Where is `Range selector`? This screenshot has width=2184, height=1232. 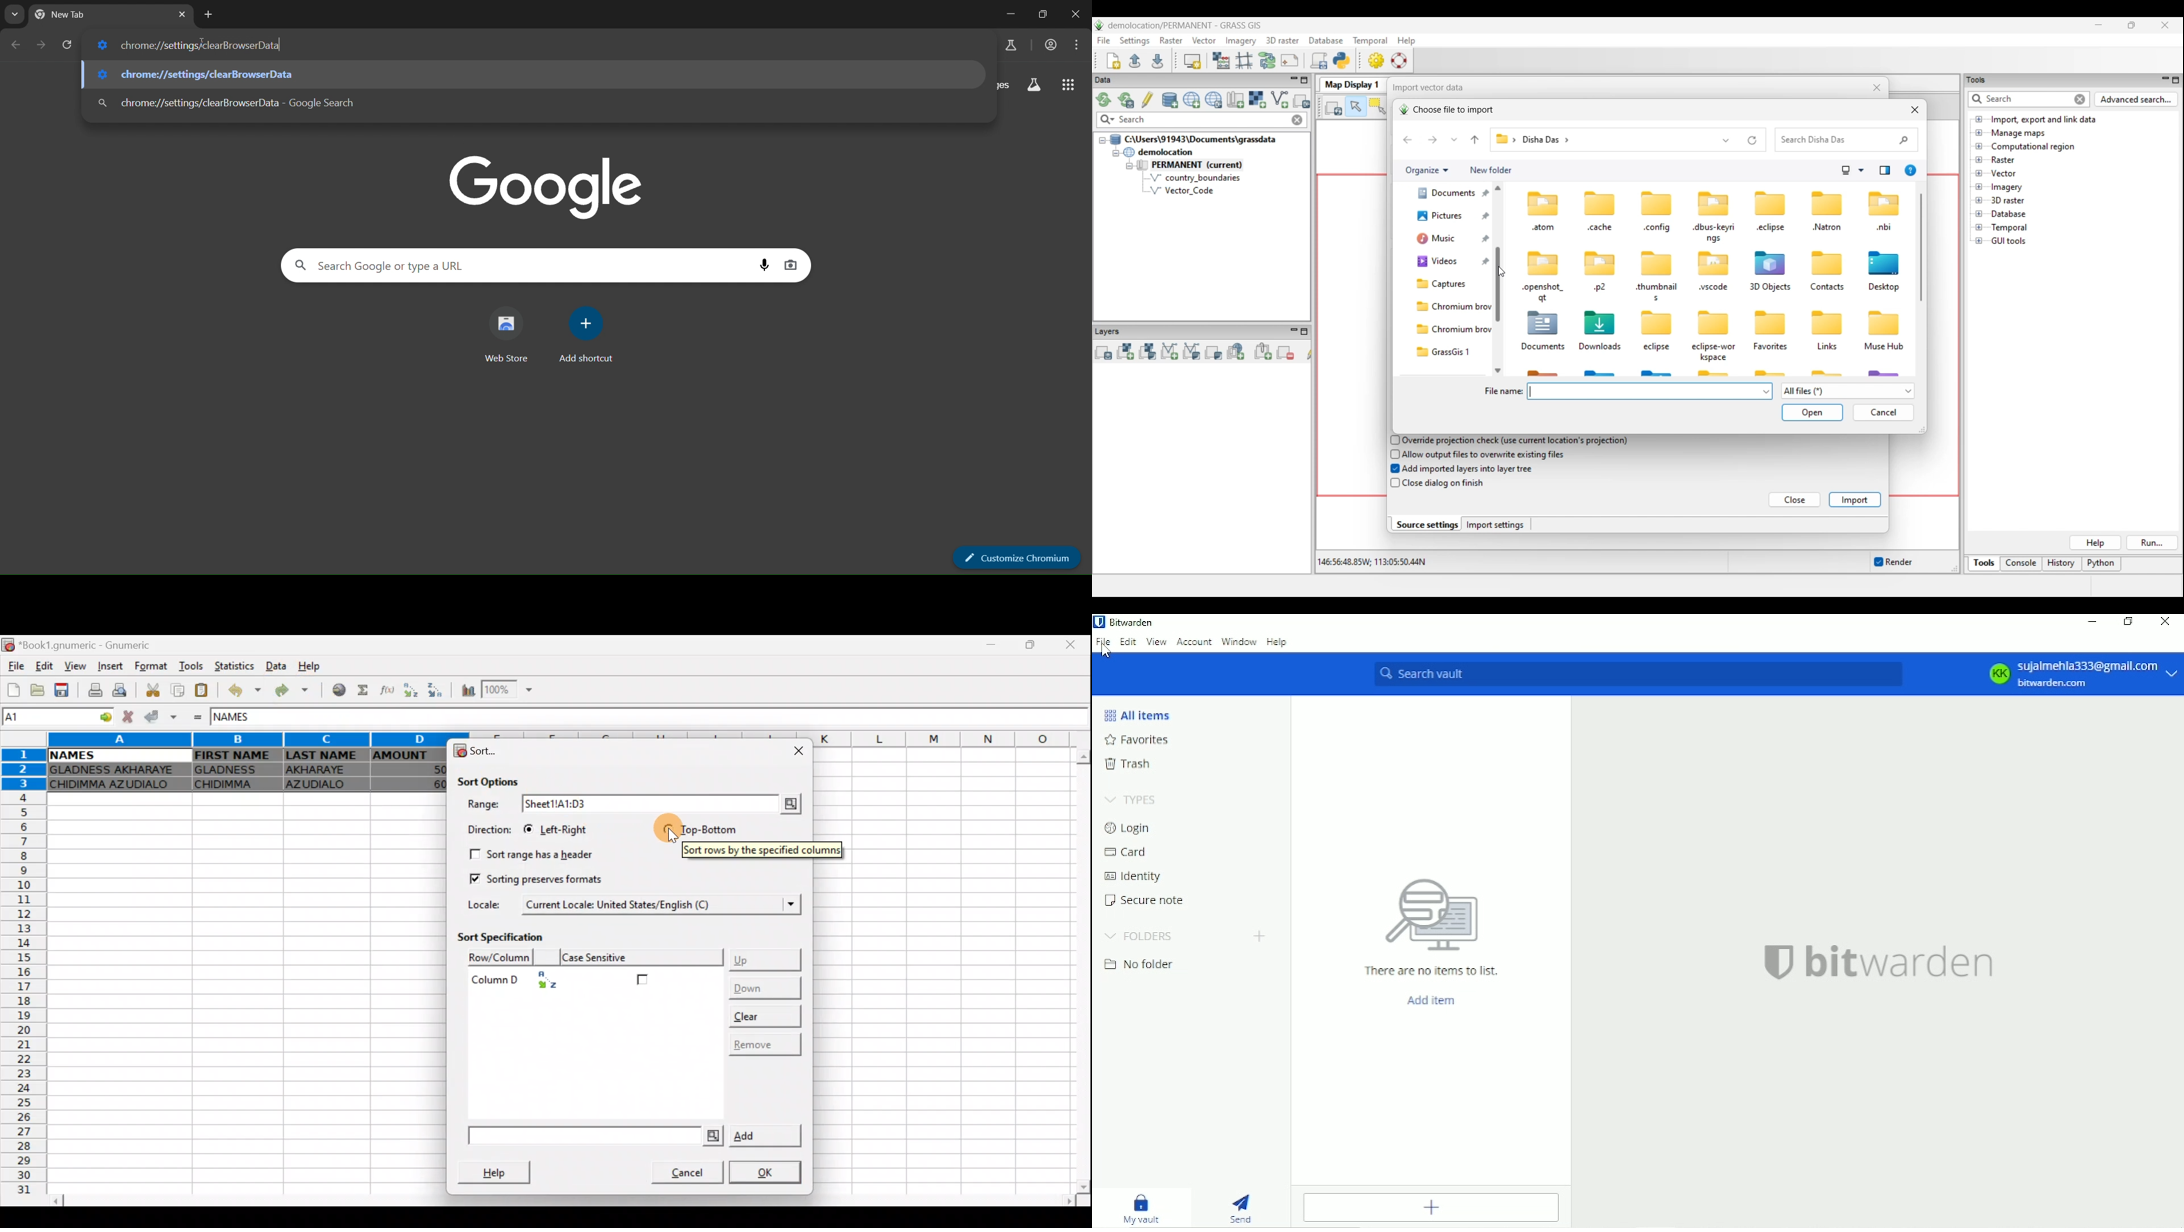 Range selector is located at coordinates (789, 804).